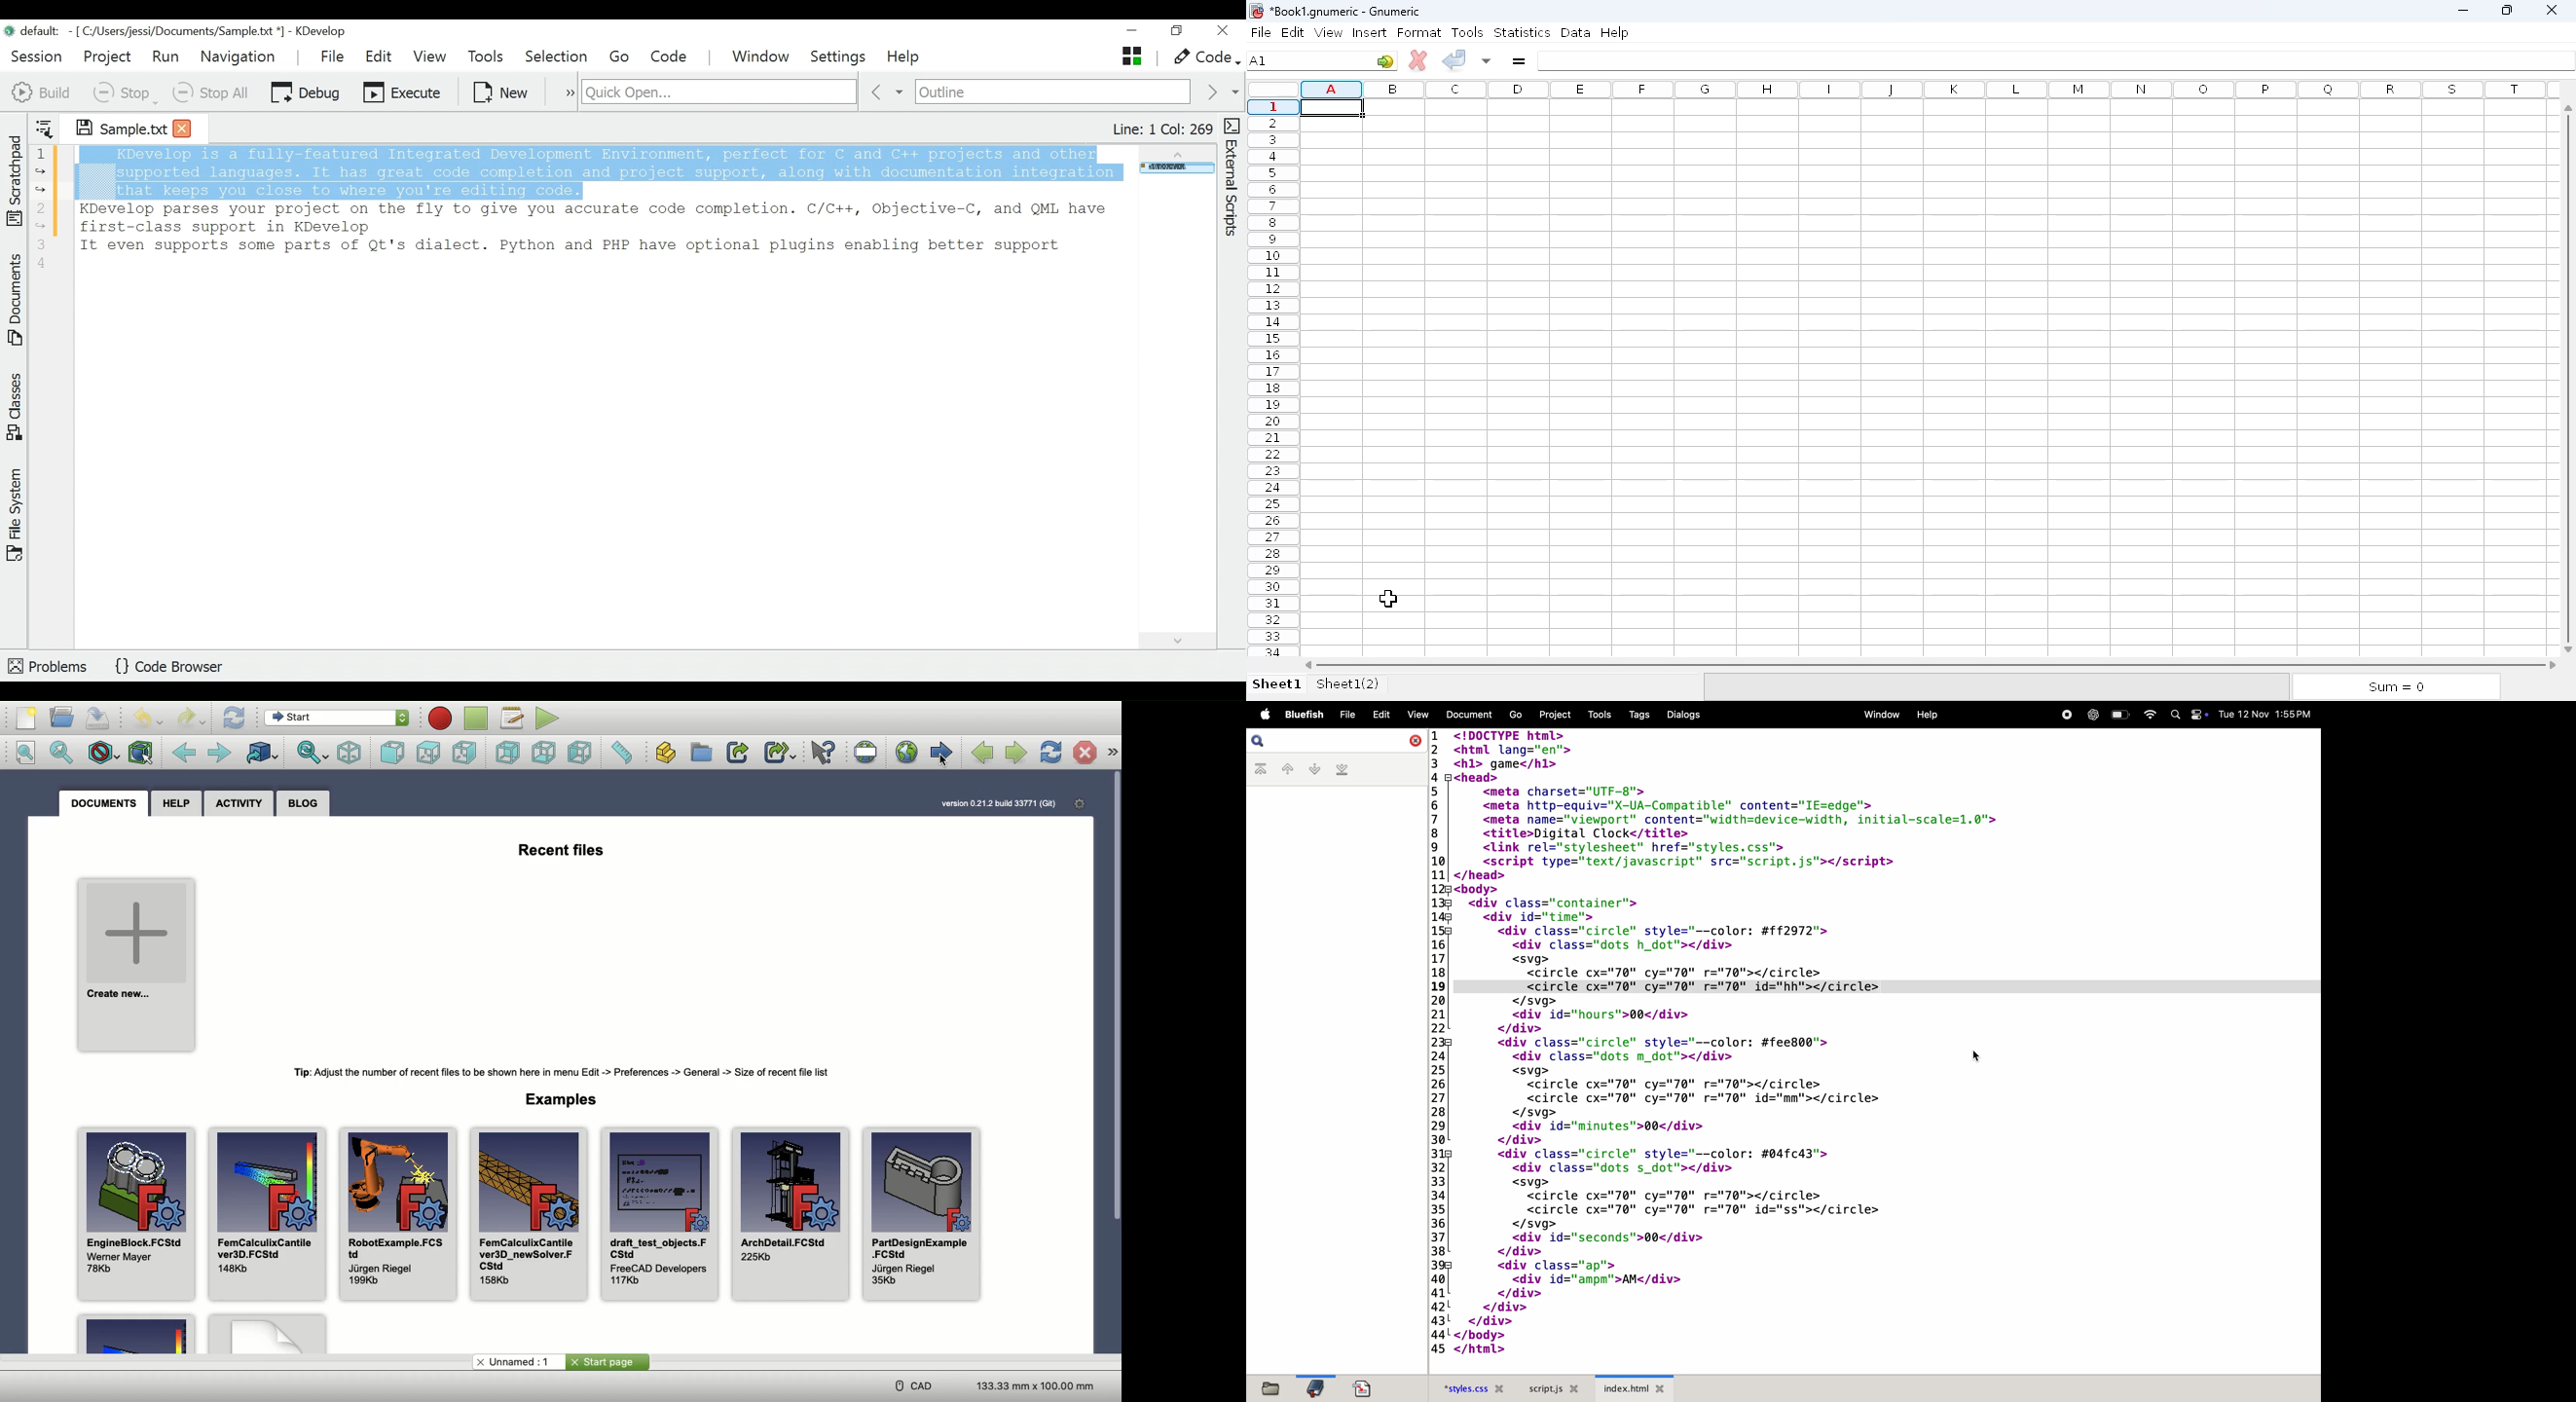 Image resolution: width=2576 pixels, height=1428 pixels. What do you see at coordinates (1079, 804) in the screenshot?
I see `Open start page preferences` at bounding box center [1079, 804].